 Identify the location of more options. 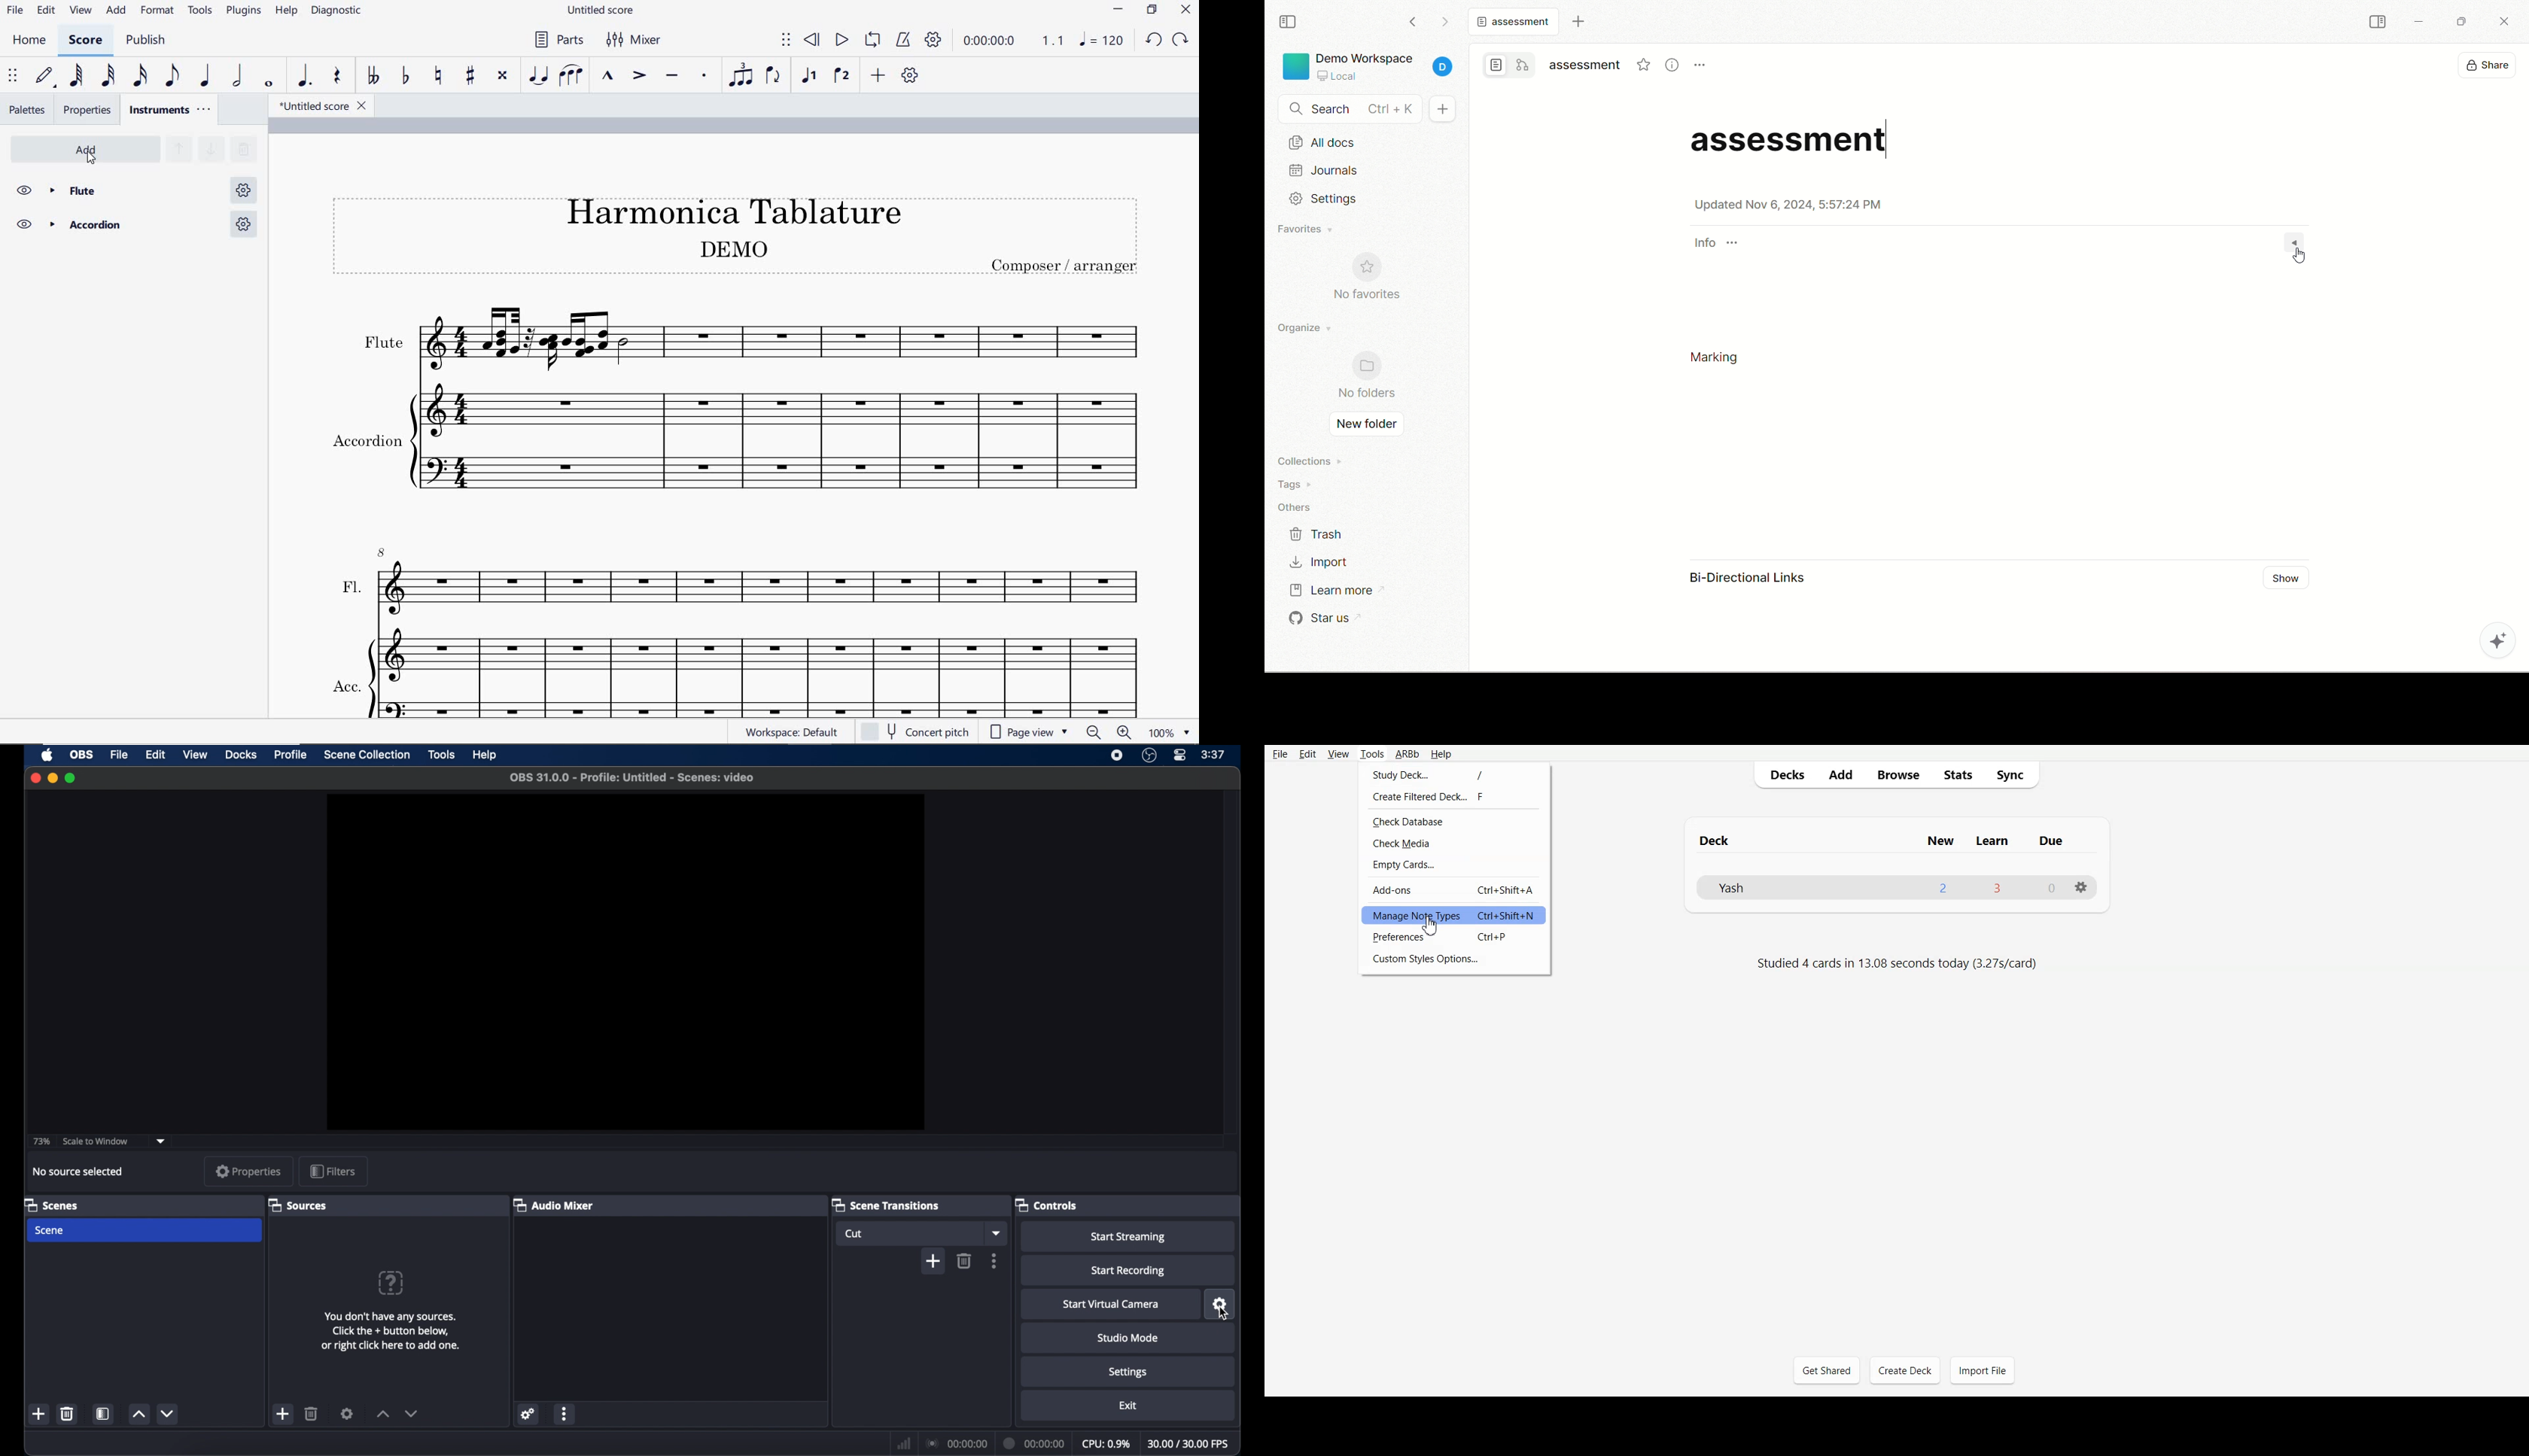
(994, 1261).